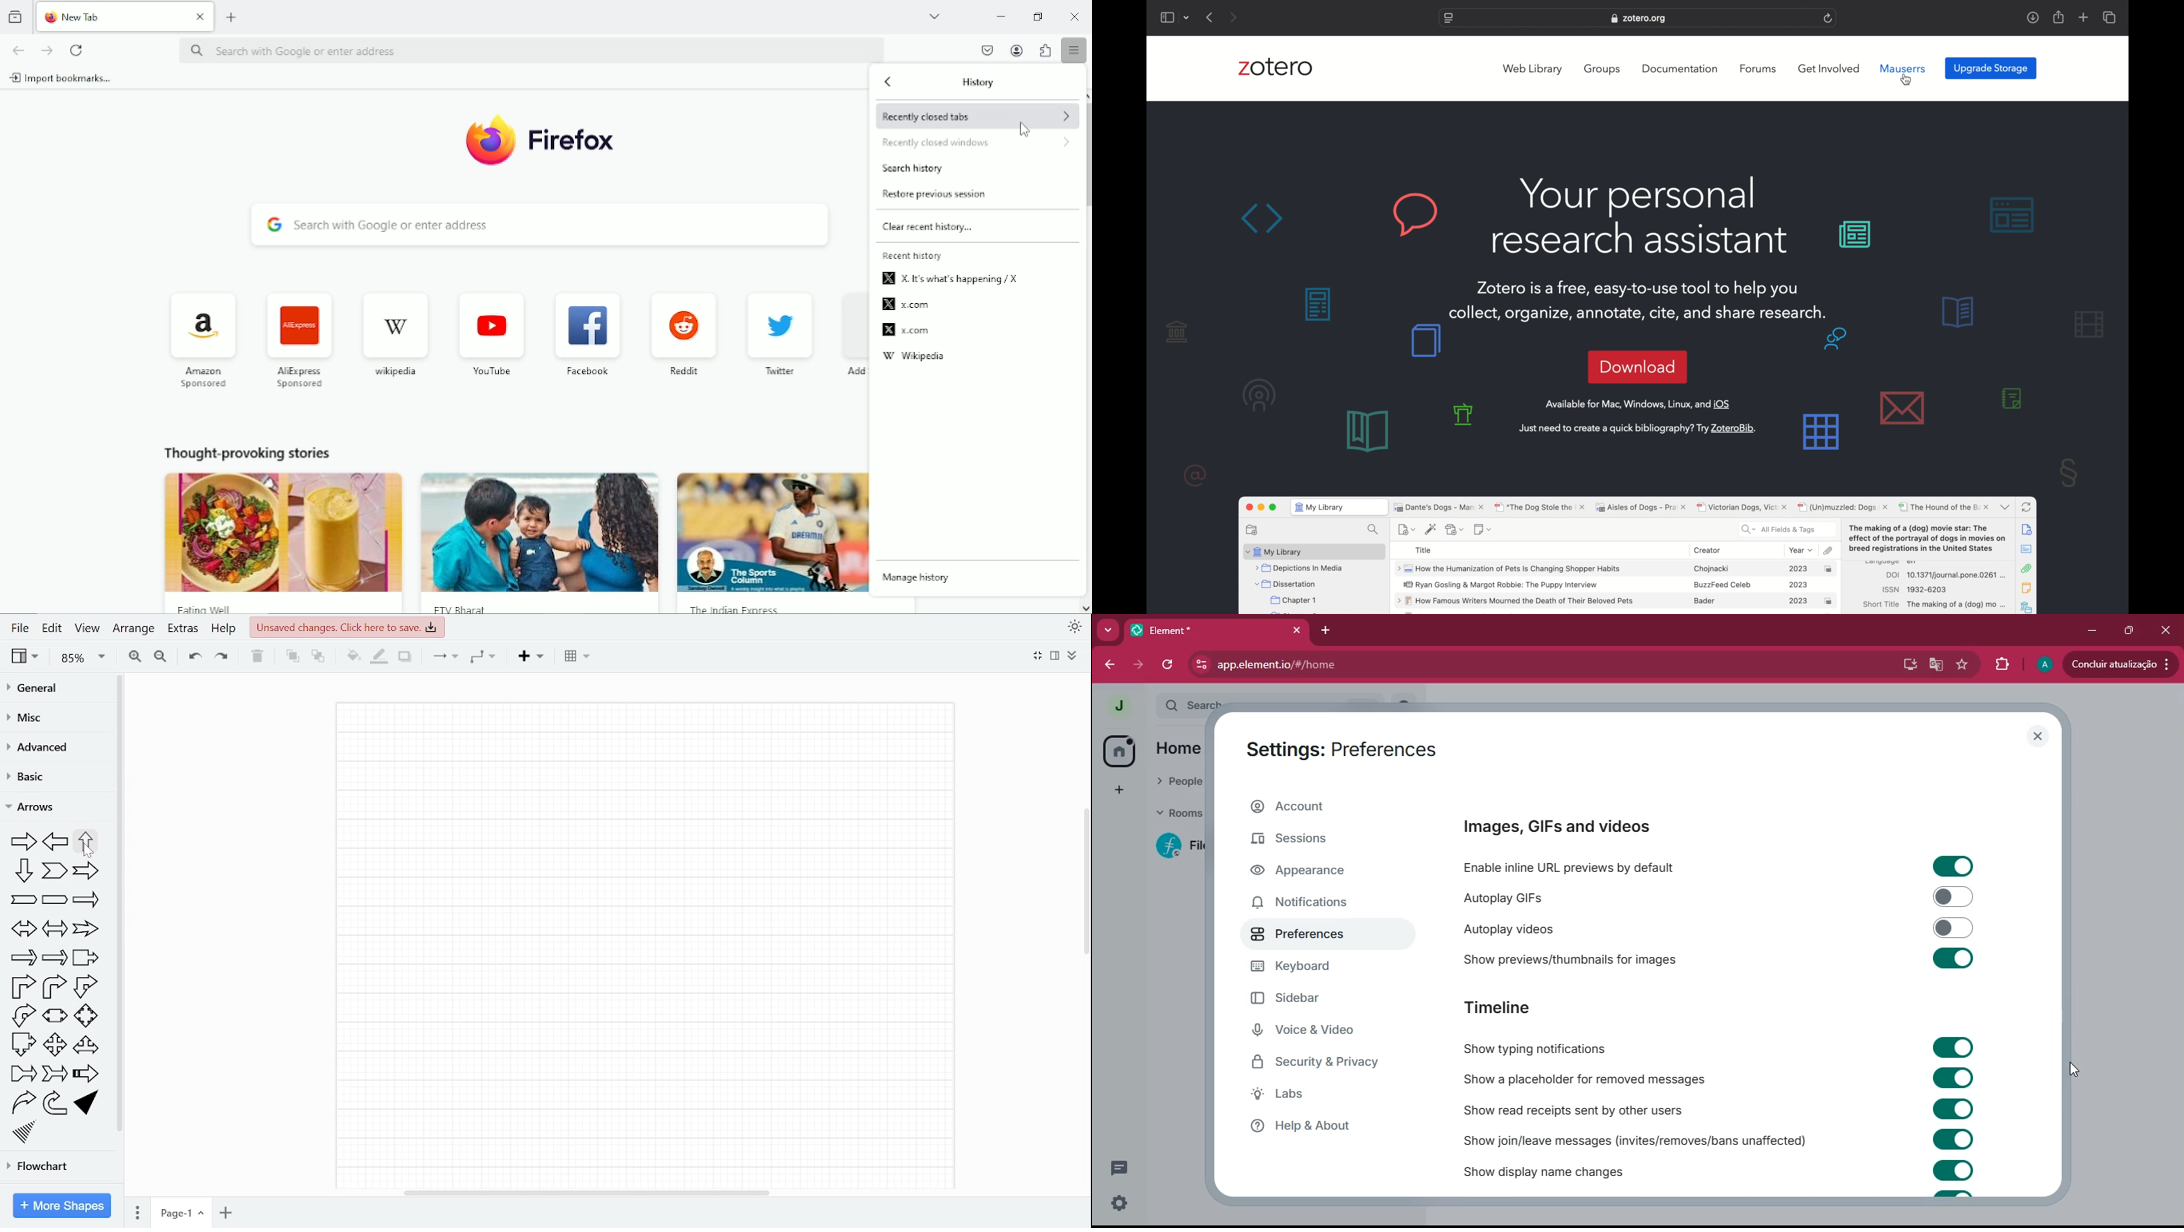 The height and width of the screenshot is (1232, 2184). Describe the element at coordinates (938, 195) in the screenshot. I see `restore previous session` at that location.